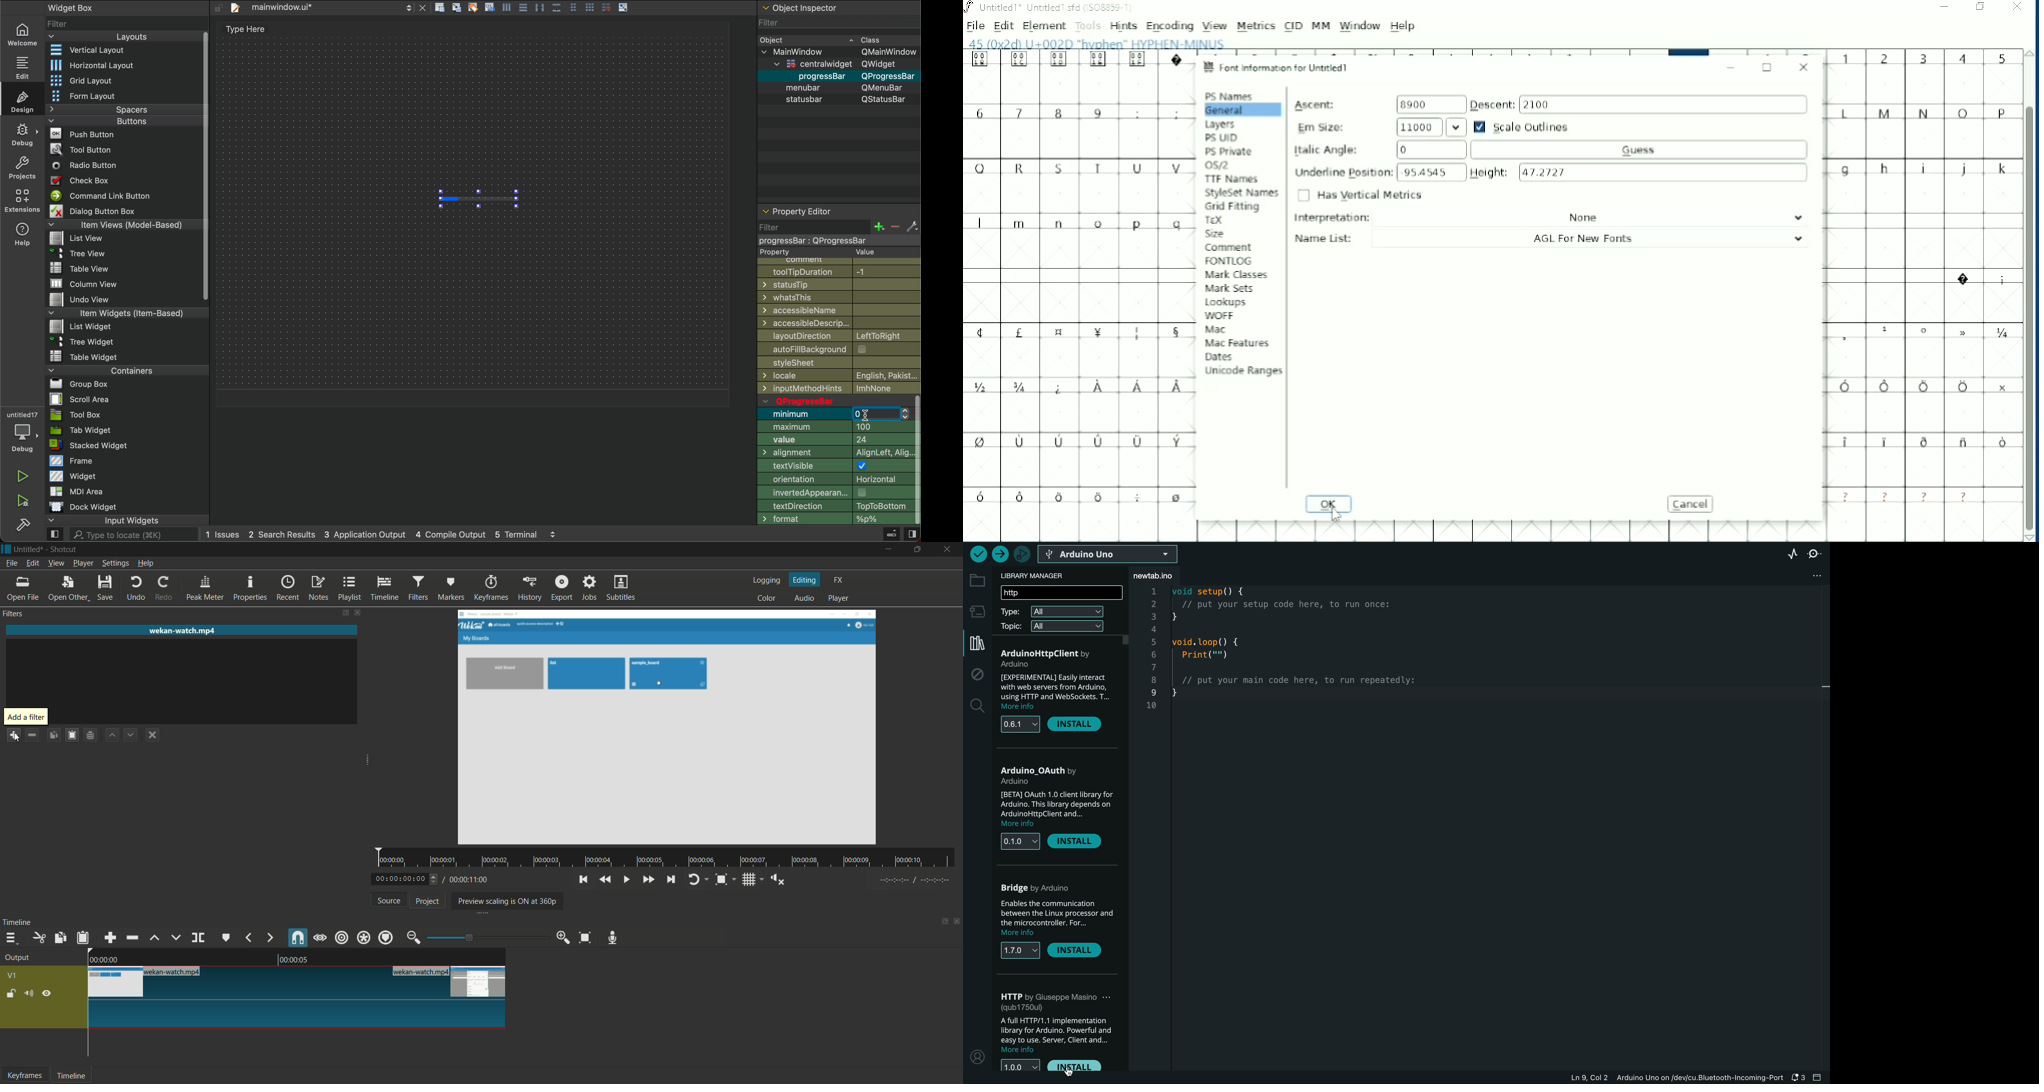 The height and width of the screenshot is (1092, 2044). Describe the element at coordinates (1044, 26) in the screenshot. I see `Element` at that location.